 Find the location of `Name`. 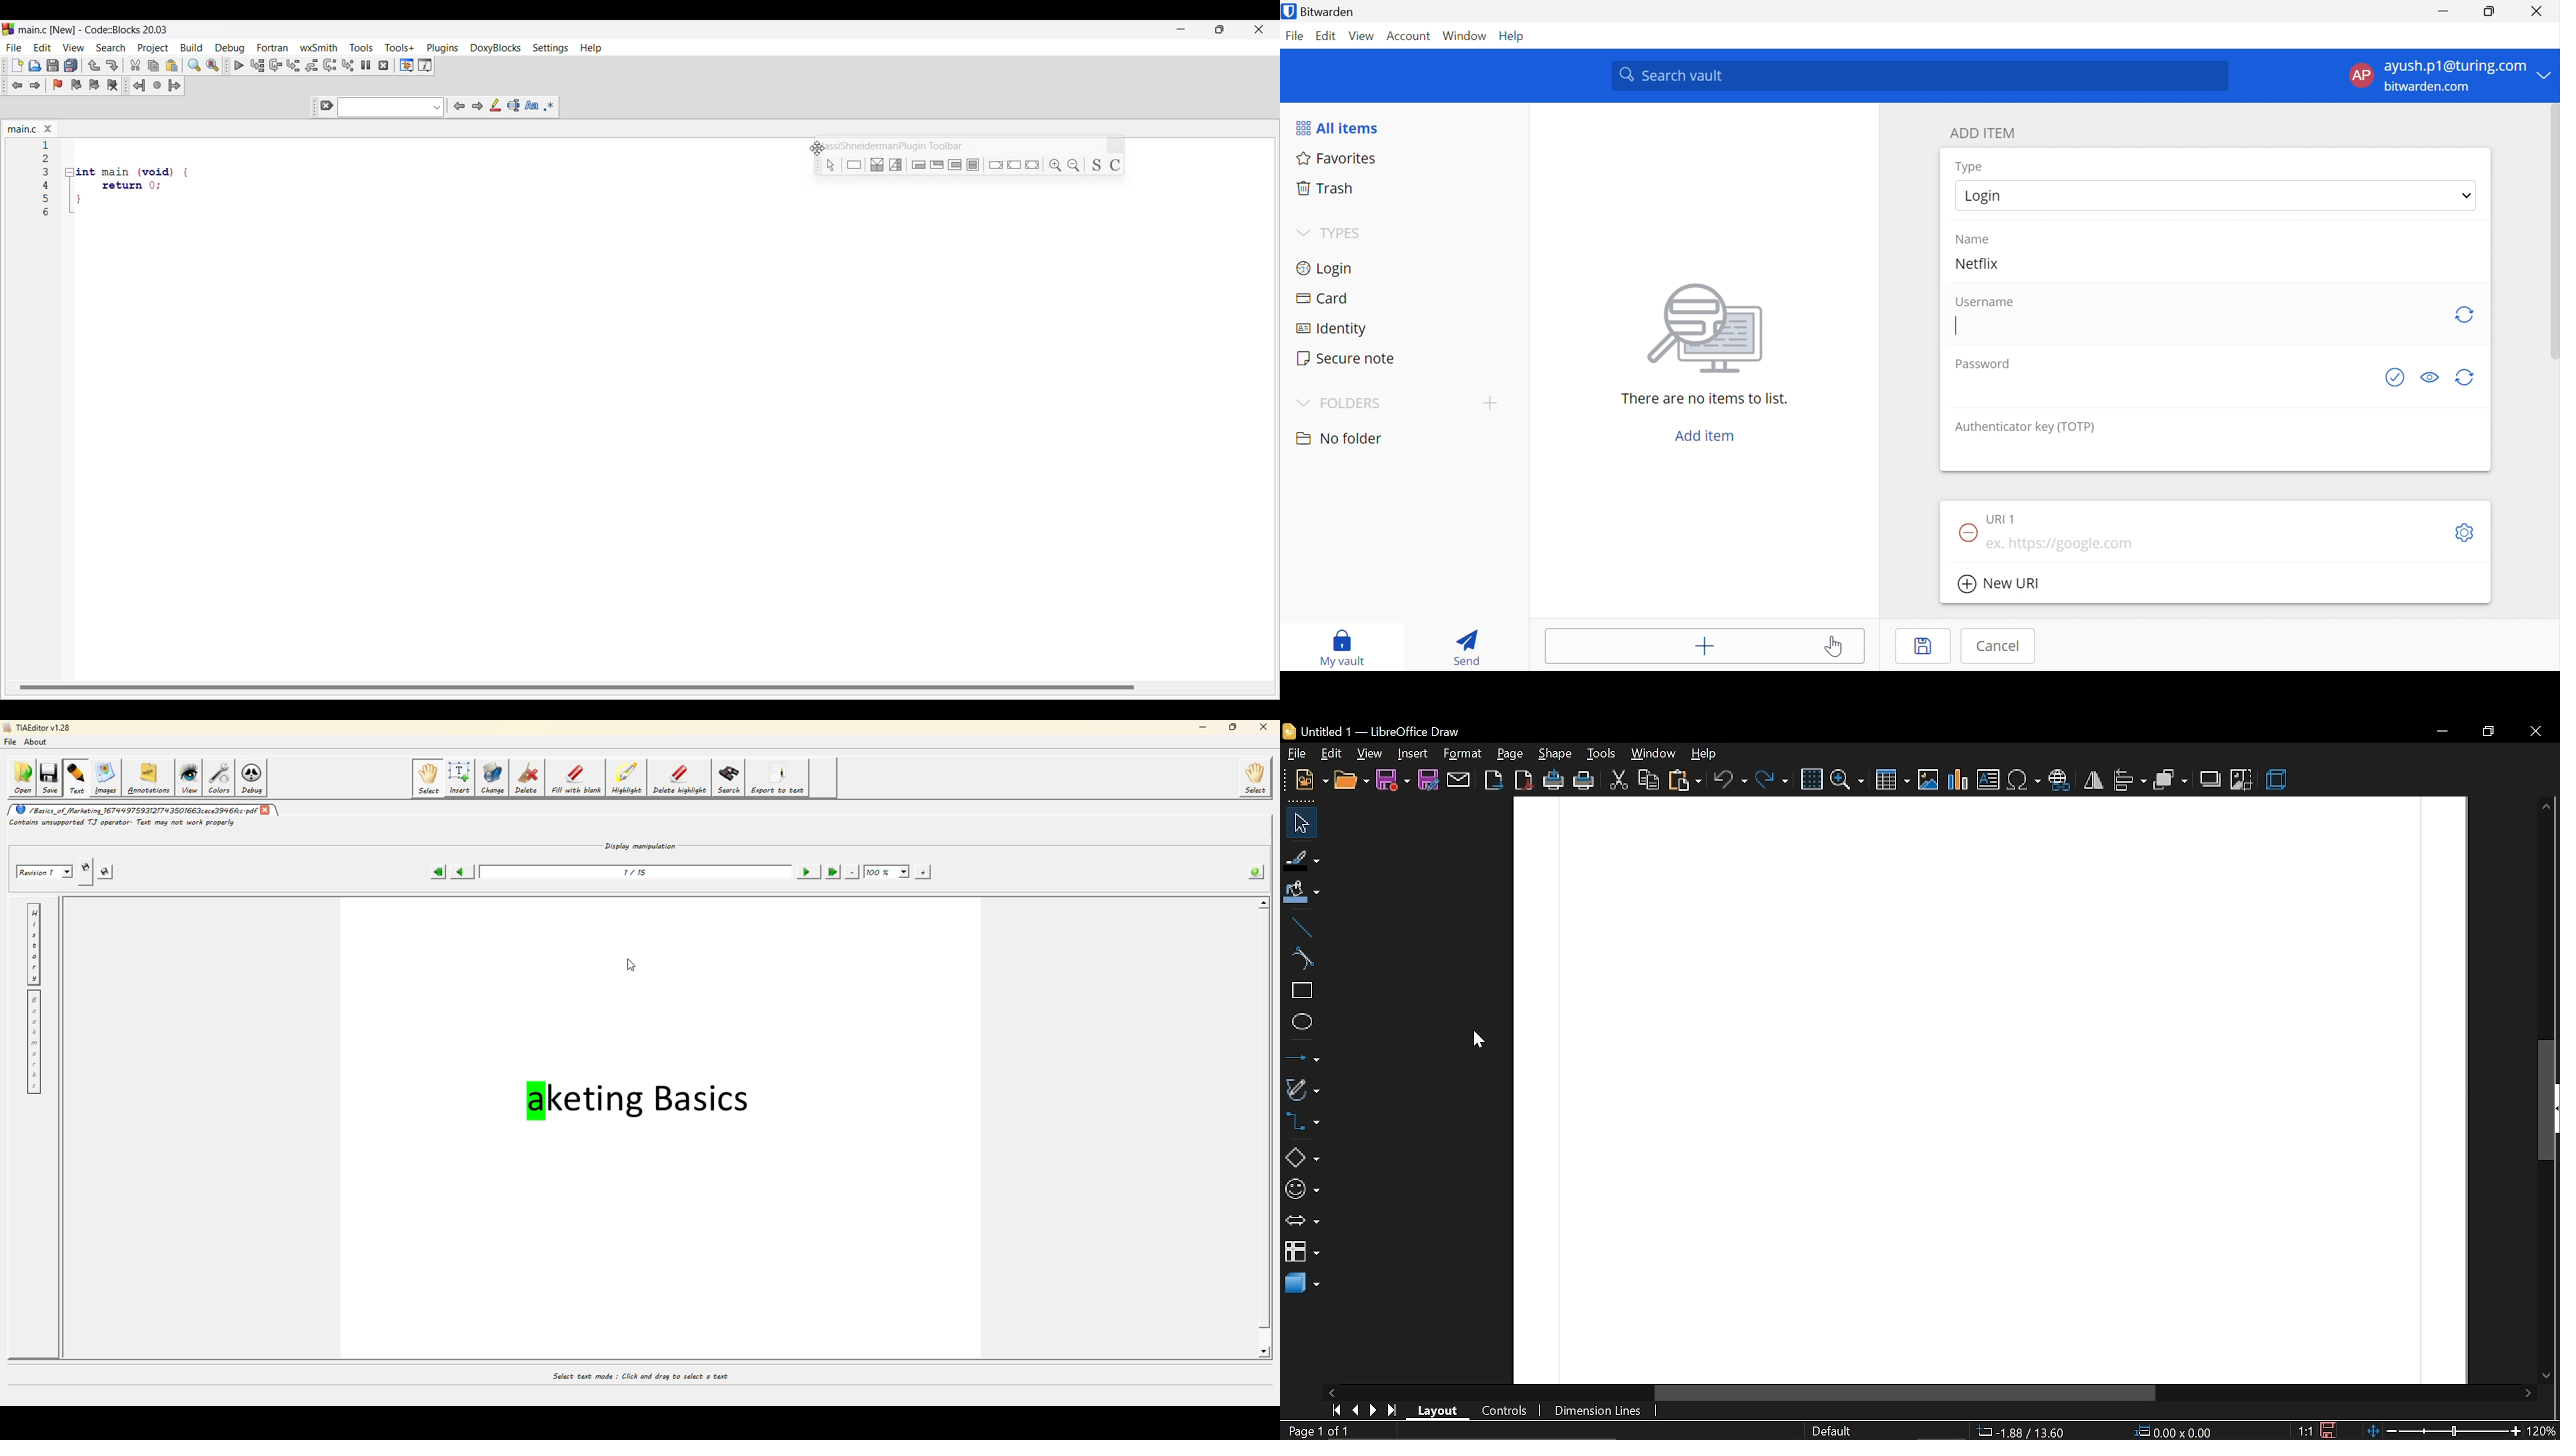

Name is located at coordinates (1973, 239).